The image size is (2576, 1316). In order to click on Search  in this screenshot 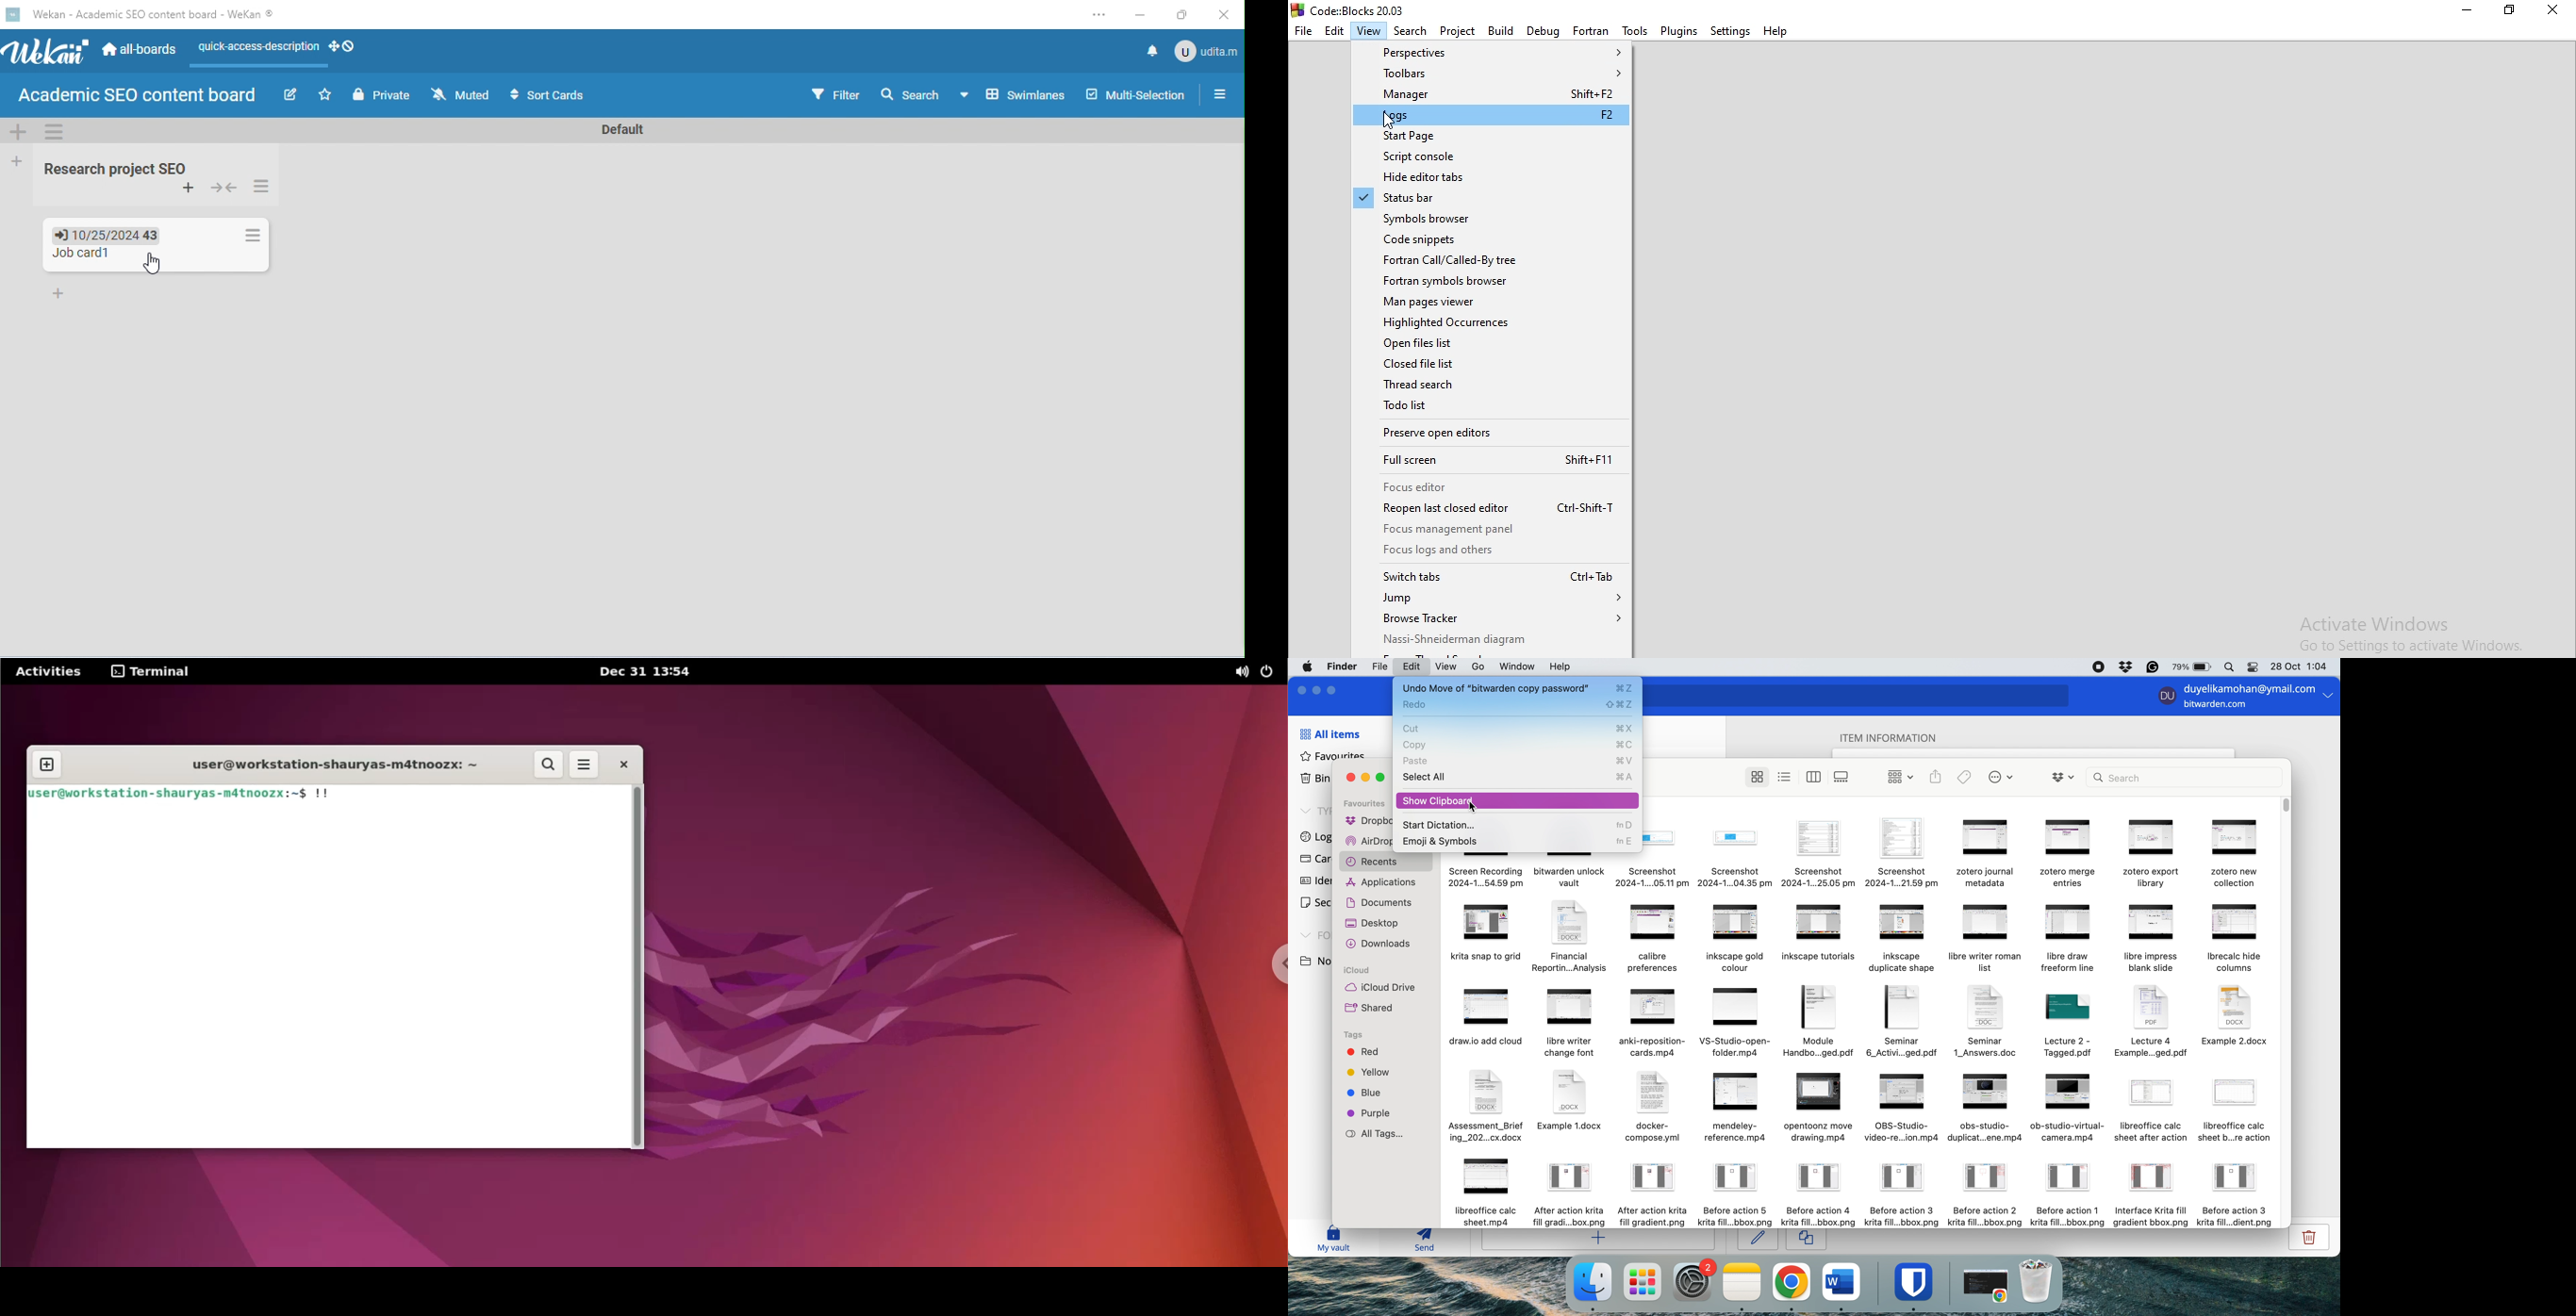, I will do `click(1411, 30)`.